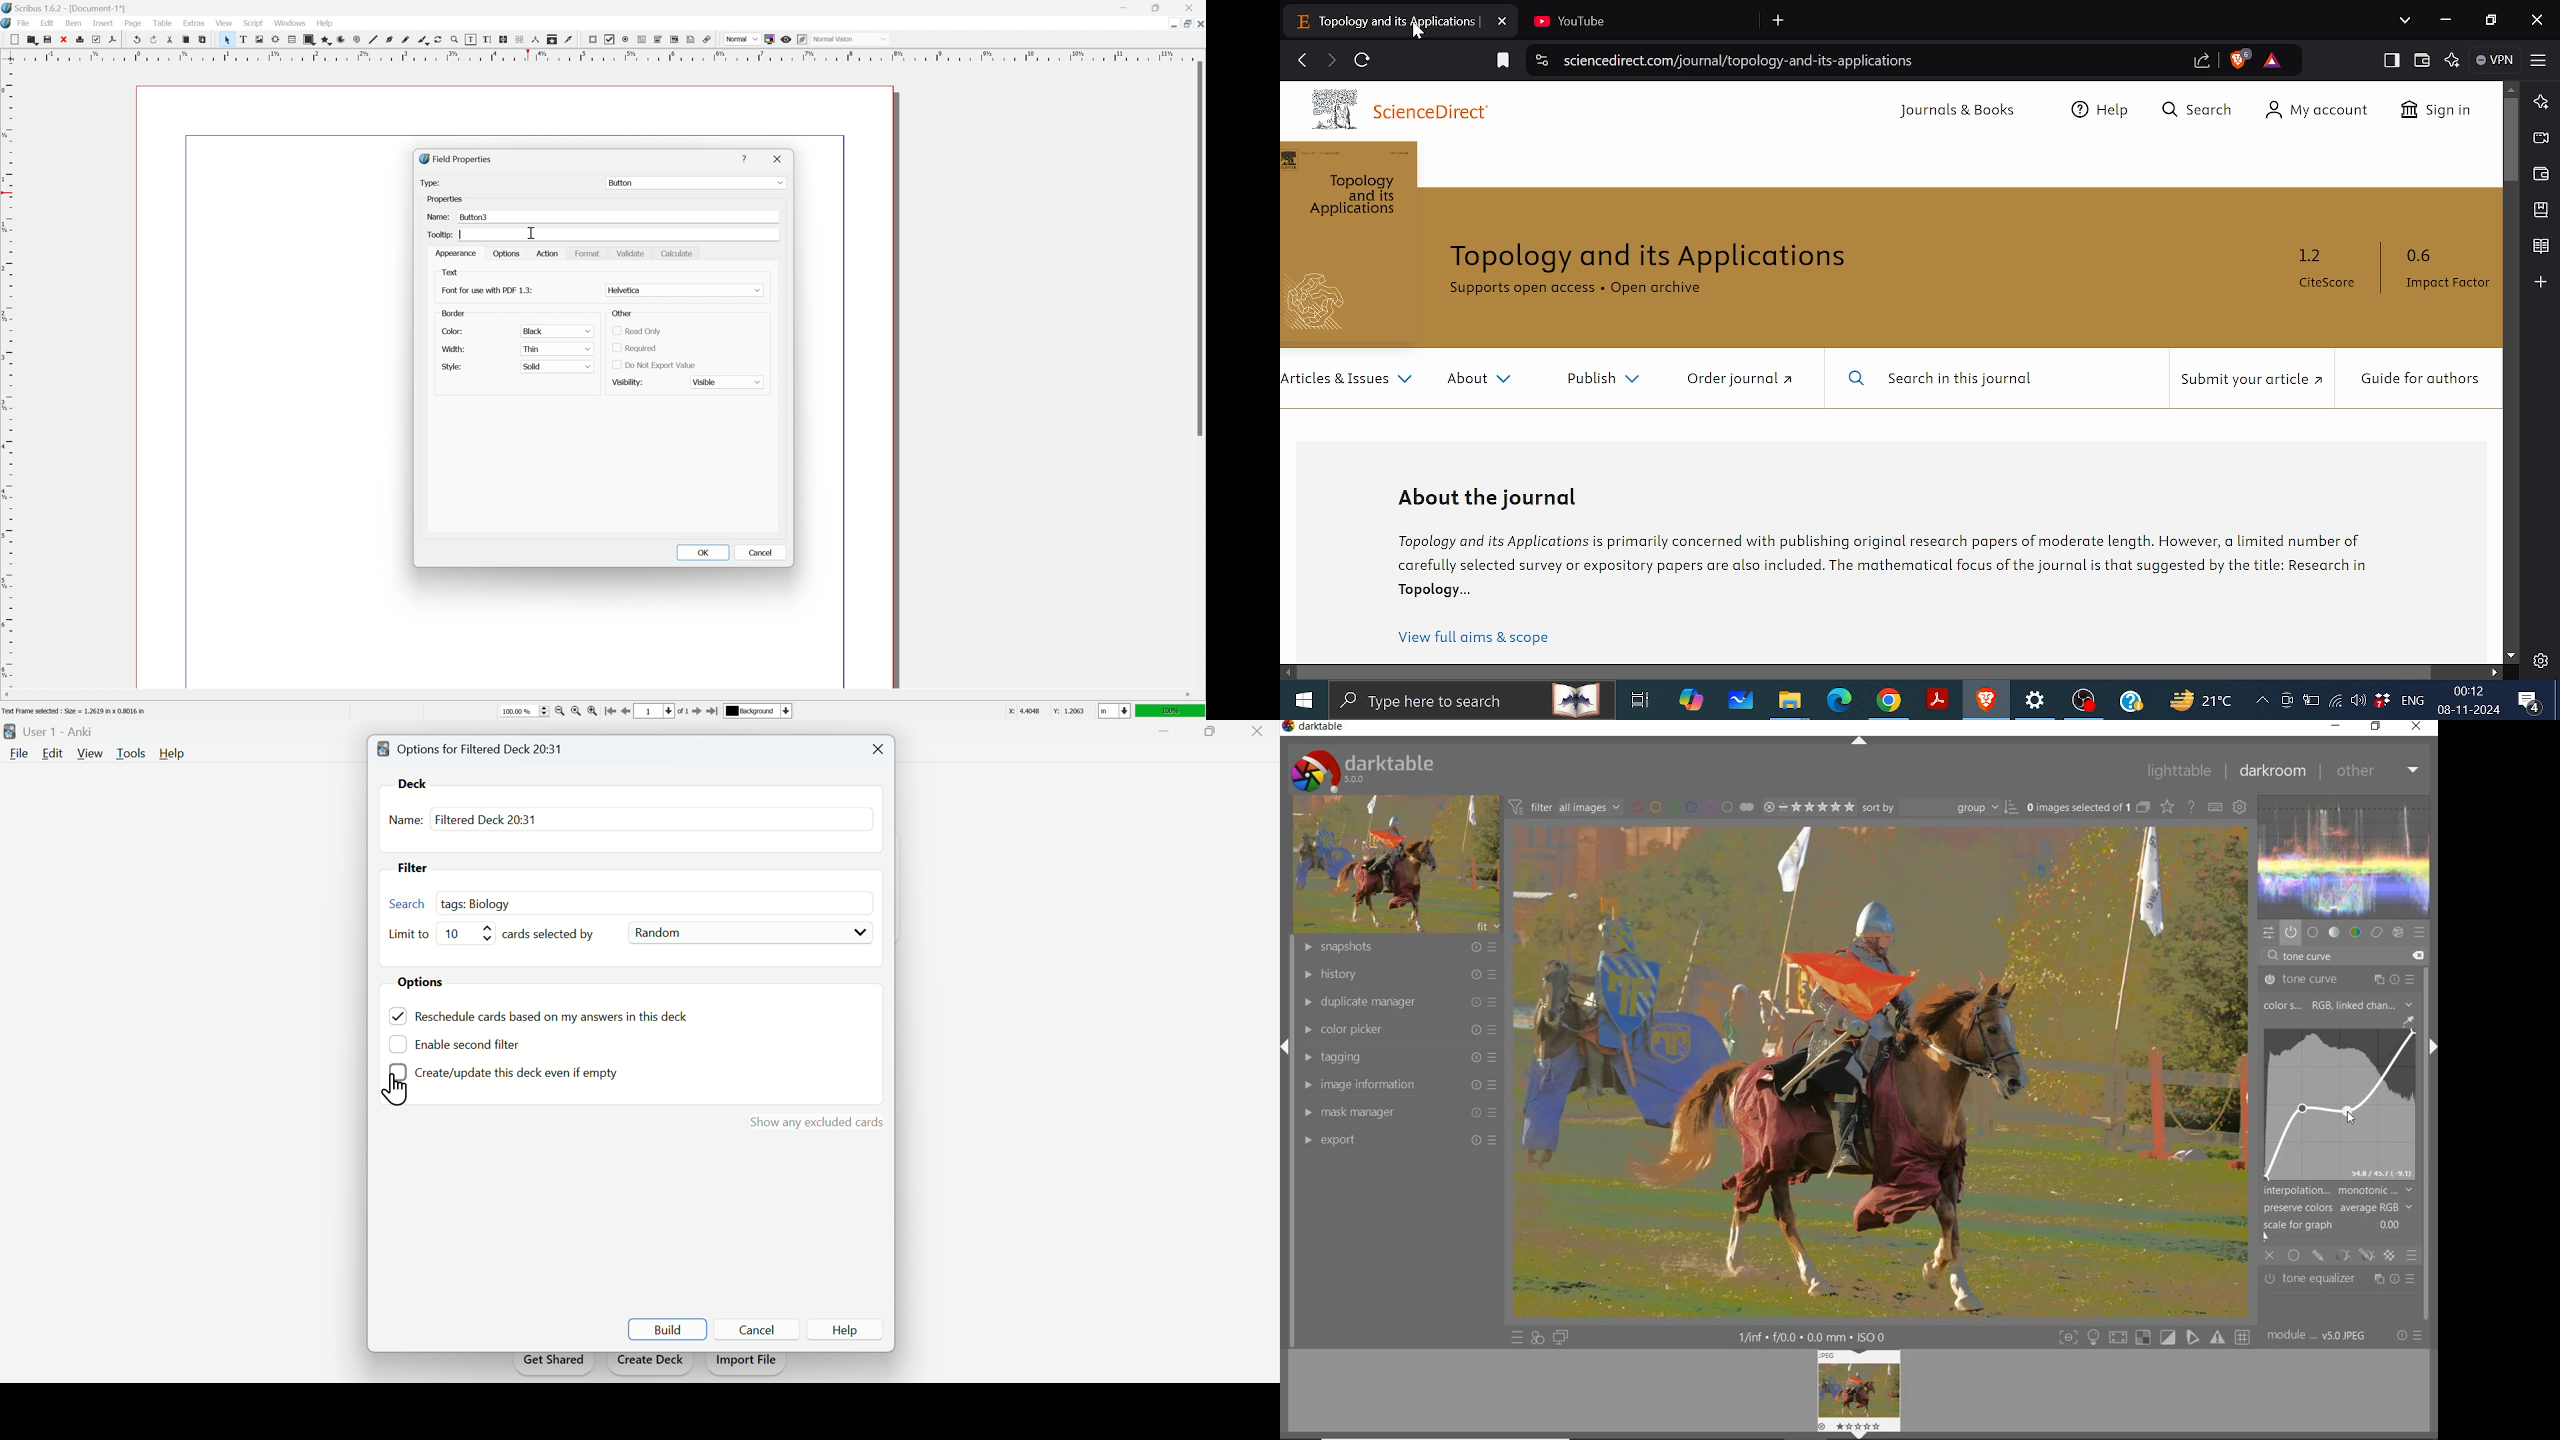 The width and height of the screenshot is (2576, 1456). What do you see at coordinates (104, 24) in the screenshot?
I see `insert` at bounding box center [104, 24].